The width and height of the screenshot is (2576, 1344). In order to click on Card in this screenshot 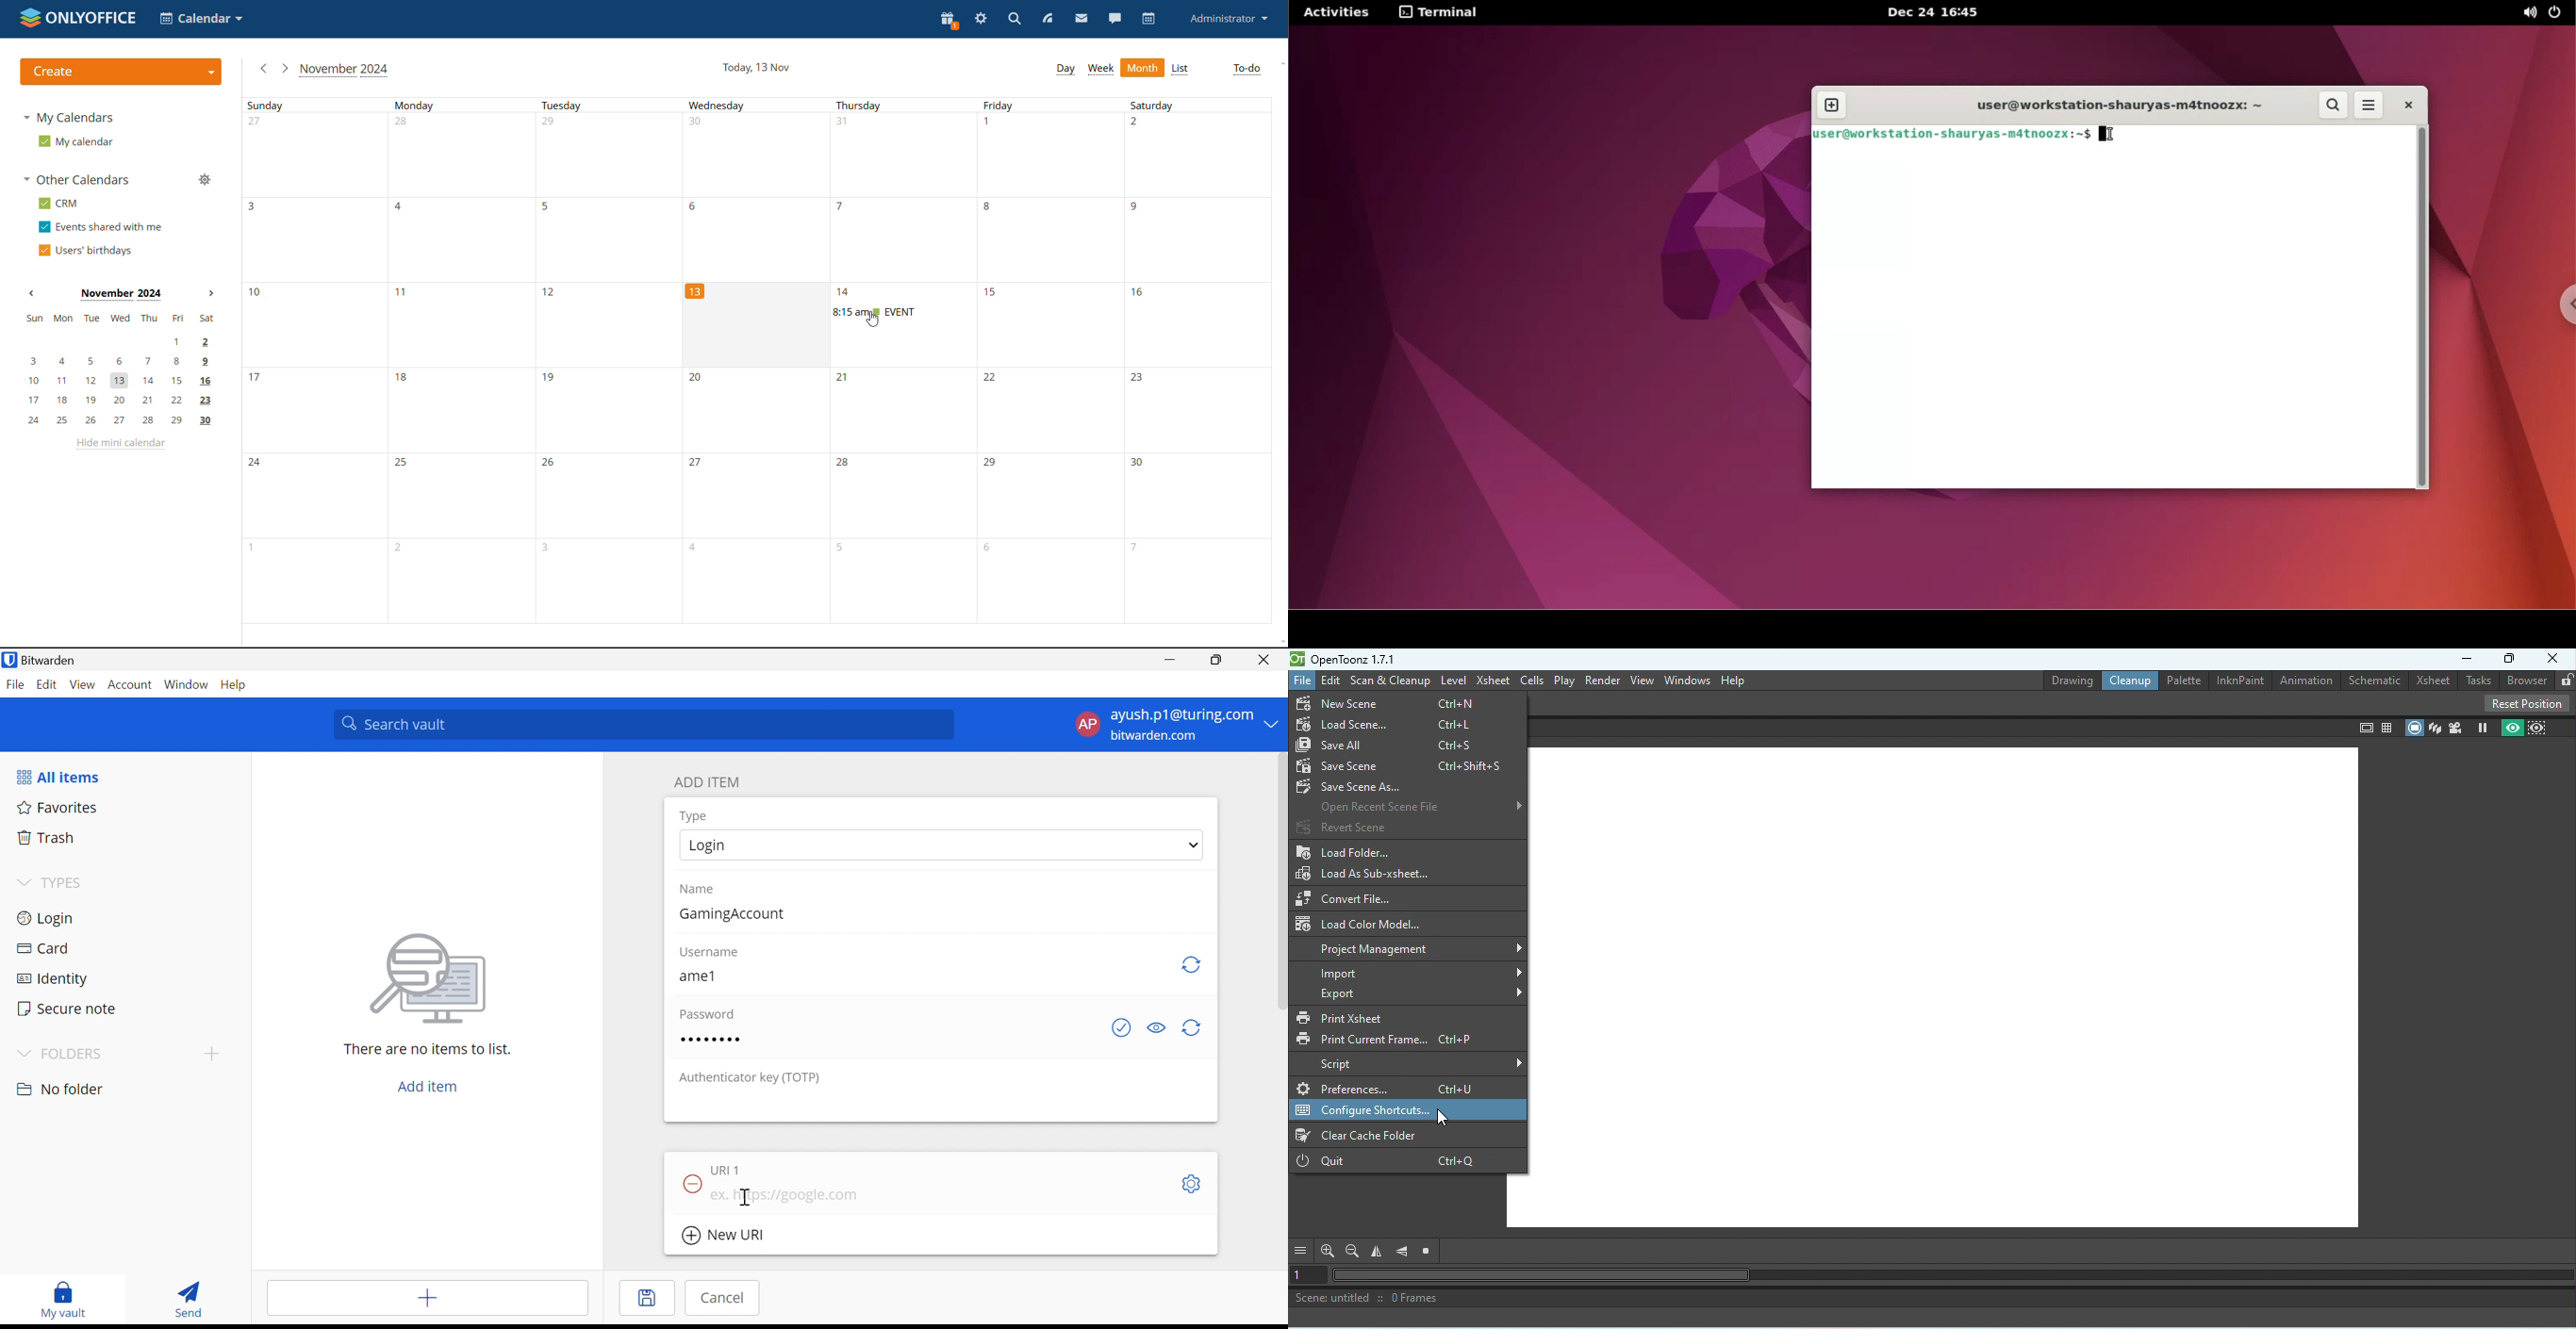, I will do `click(45, 950)`.